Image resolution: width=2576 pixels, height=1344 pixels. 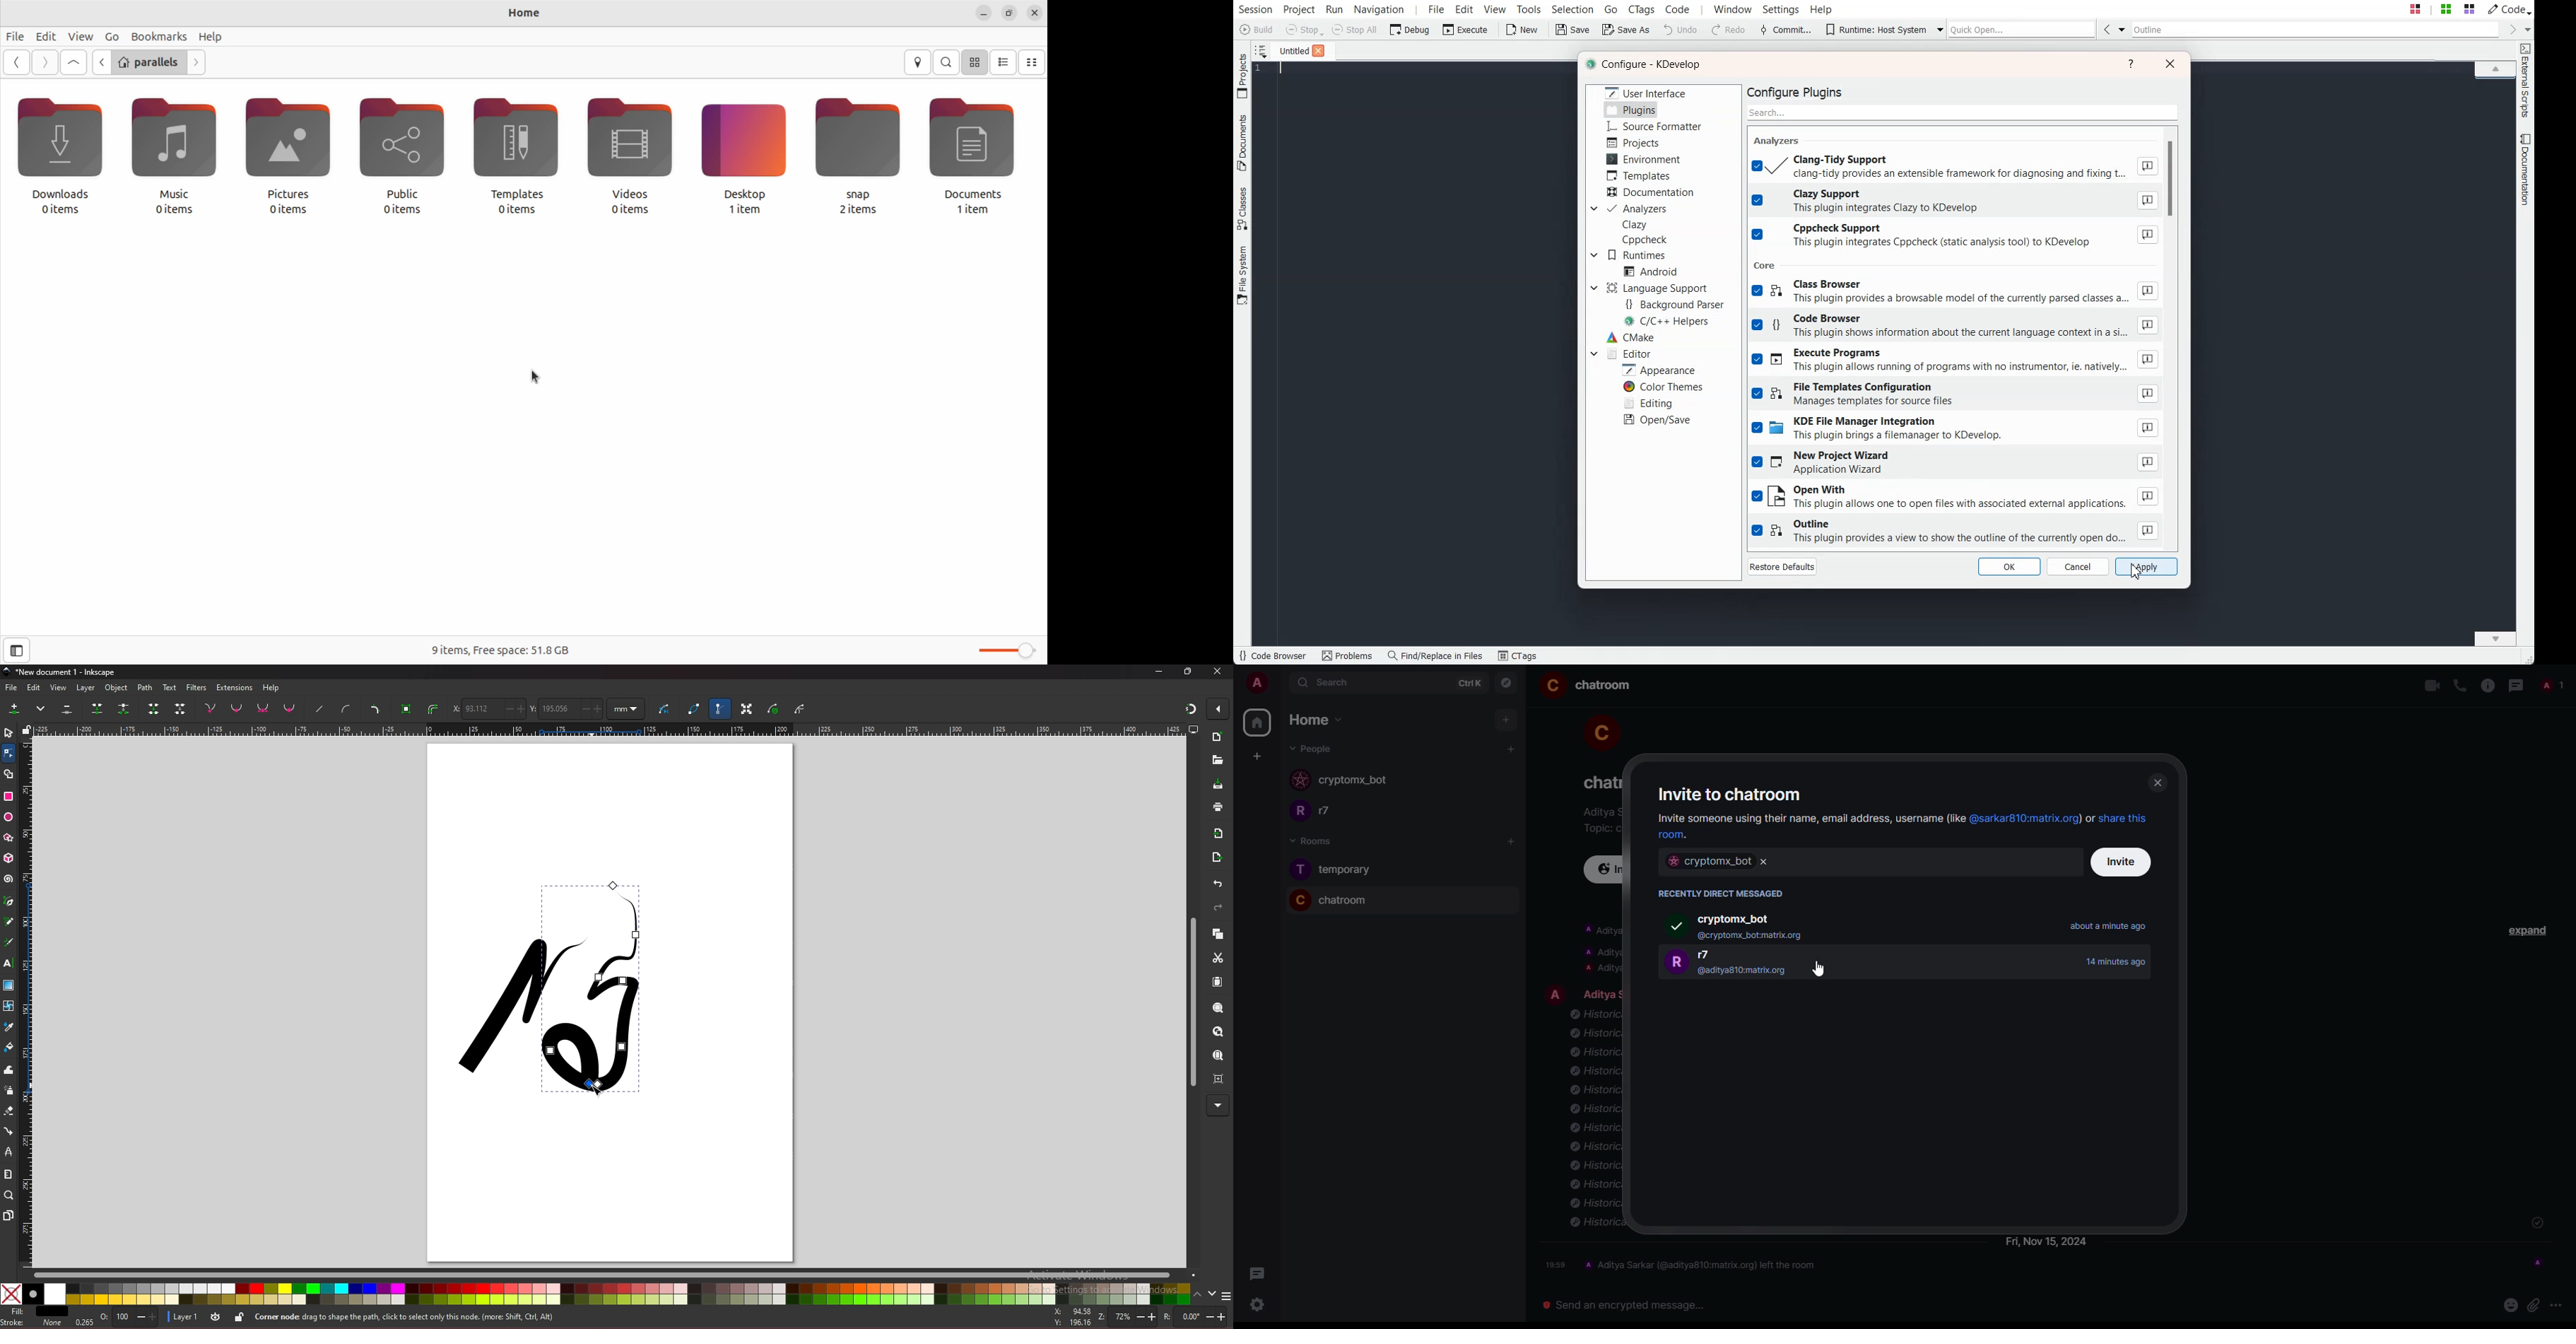 What do you see at coordinates (1354, 781) in the screenshot?
I see `bot` at bounding box center [1354, 781].